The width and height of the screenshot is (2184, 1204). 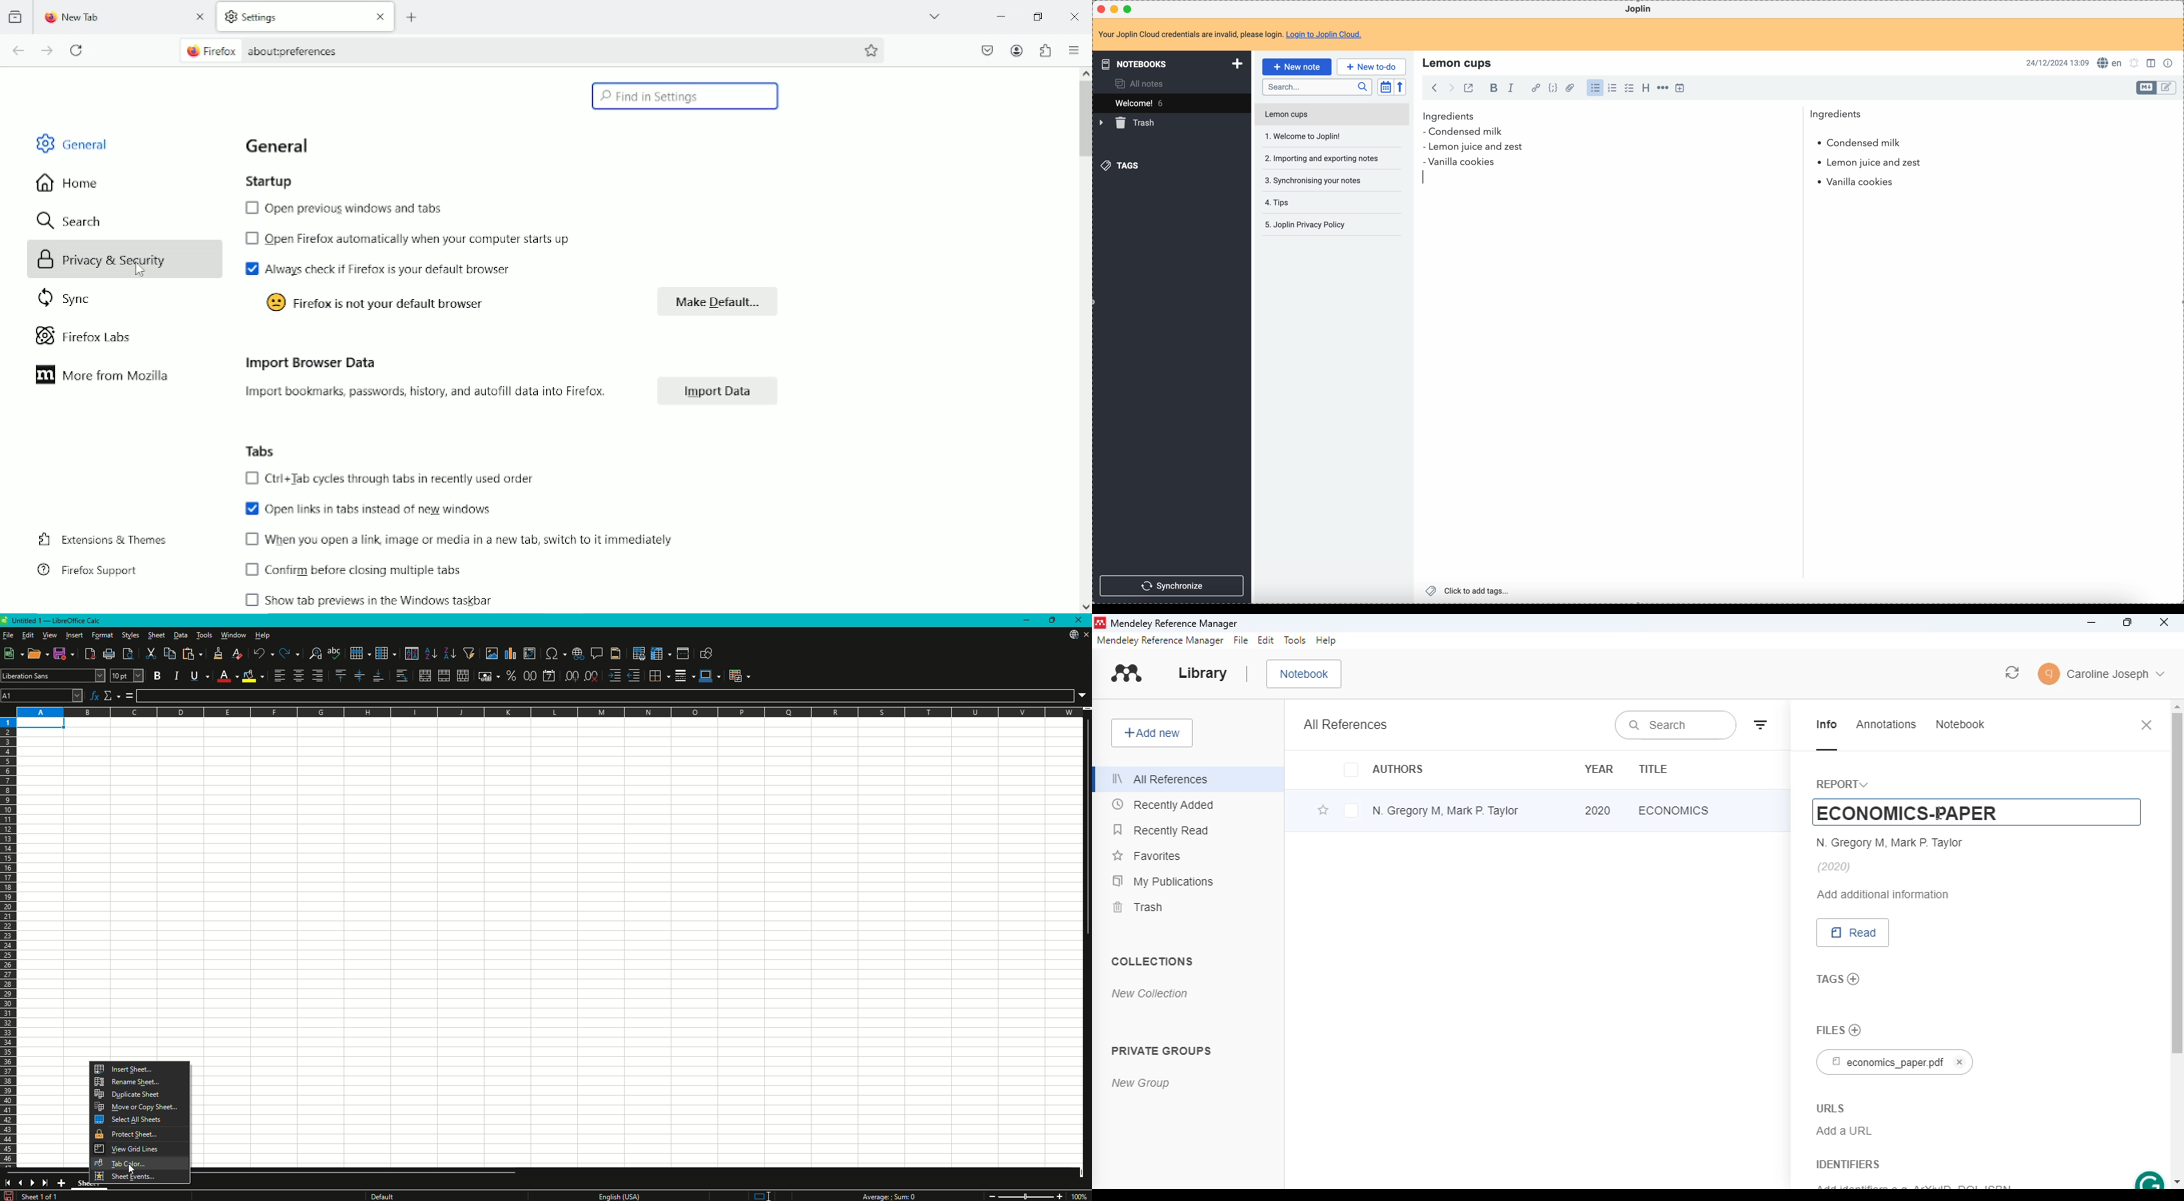 What do you see at coordinates (1026, 1196) in the screenshot?
I see `Zoom slider` at bounding box center [1026, 1196].